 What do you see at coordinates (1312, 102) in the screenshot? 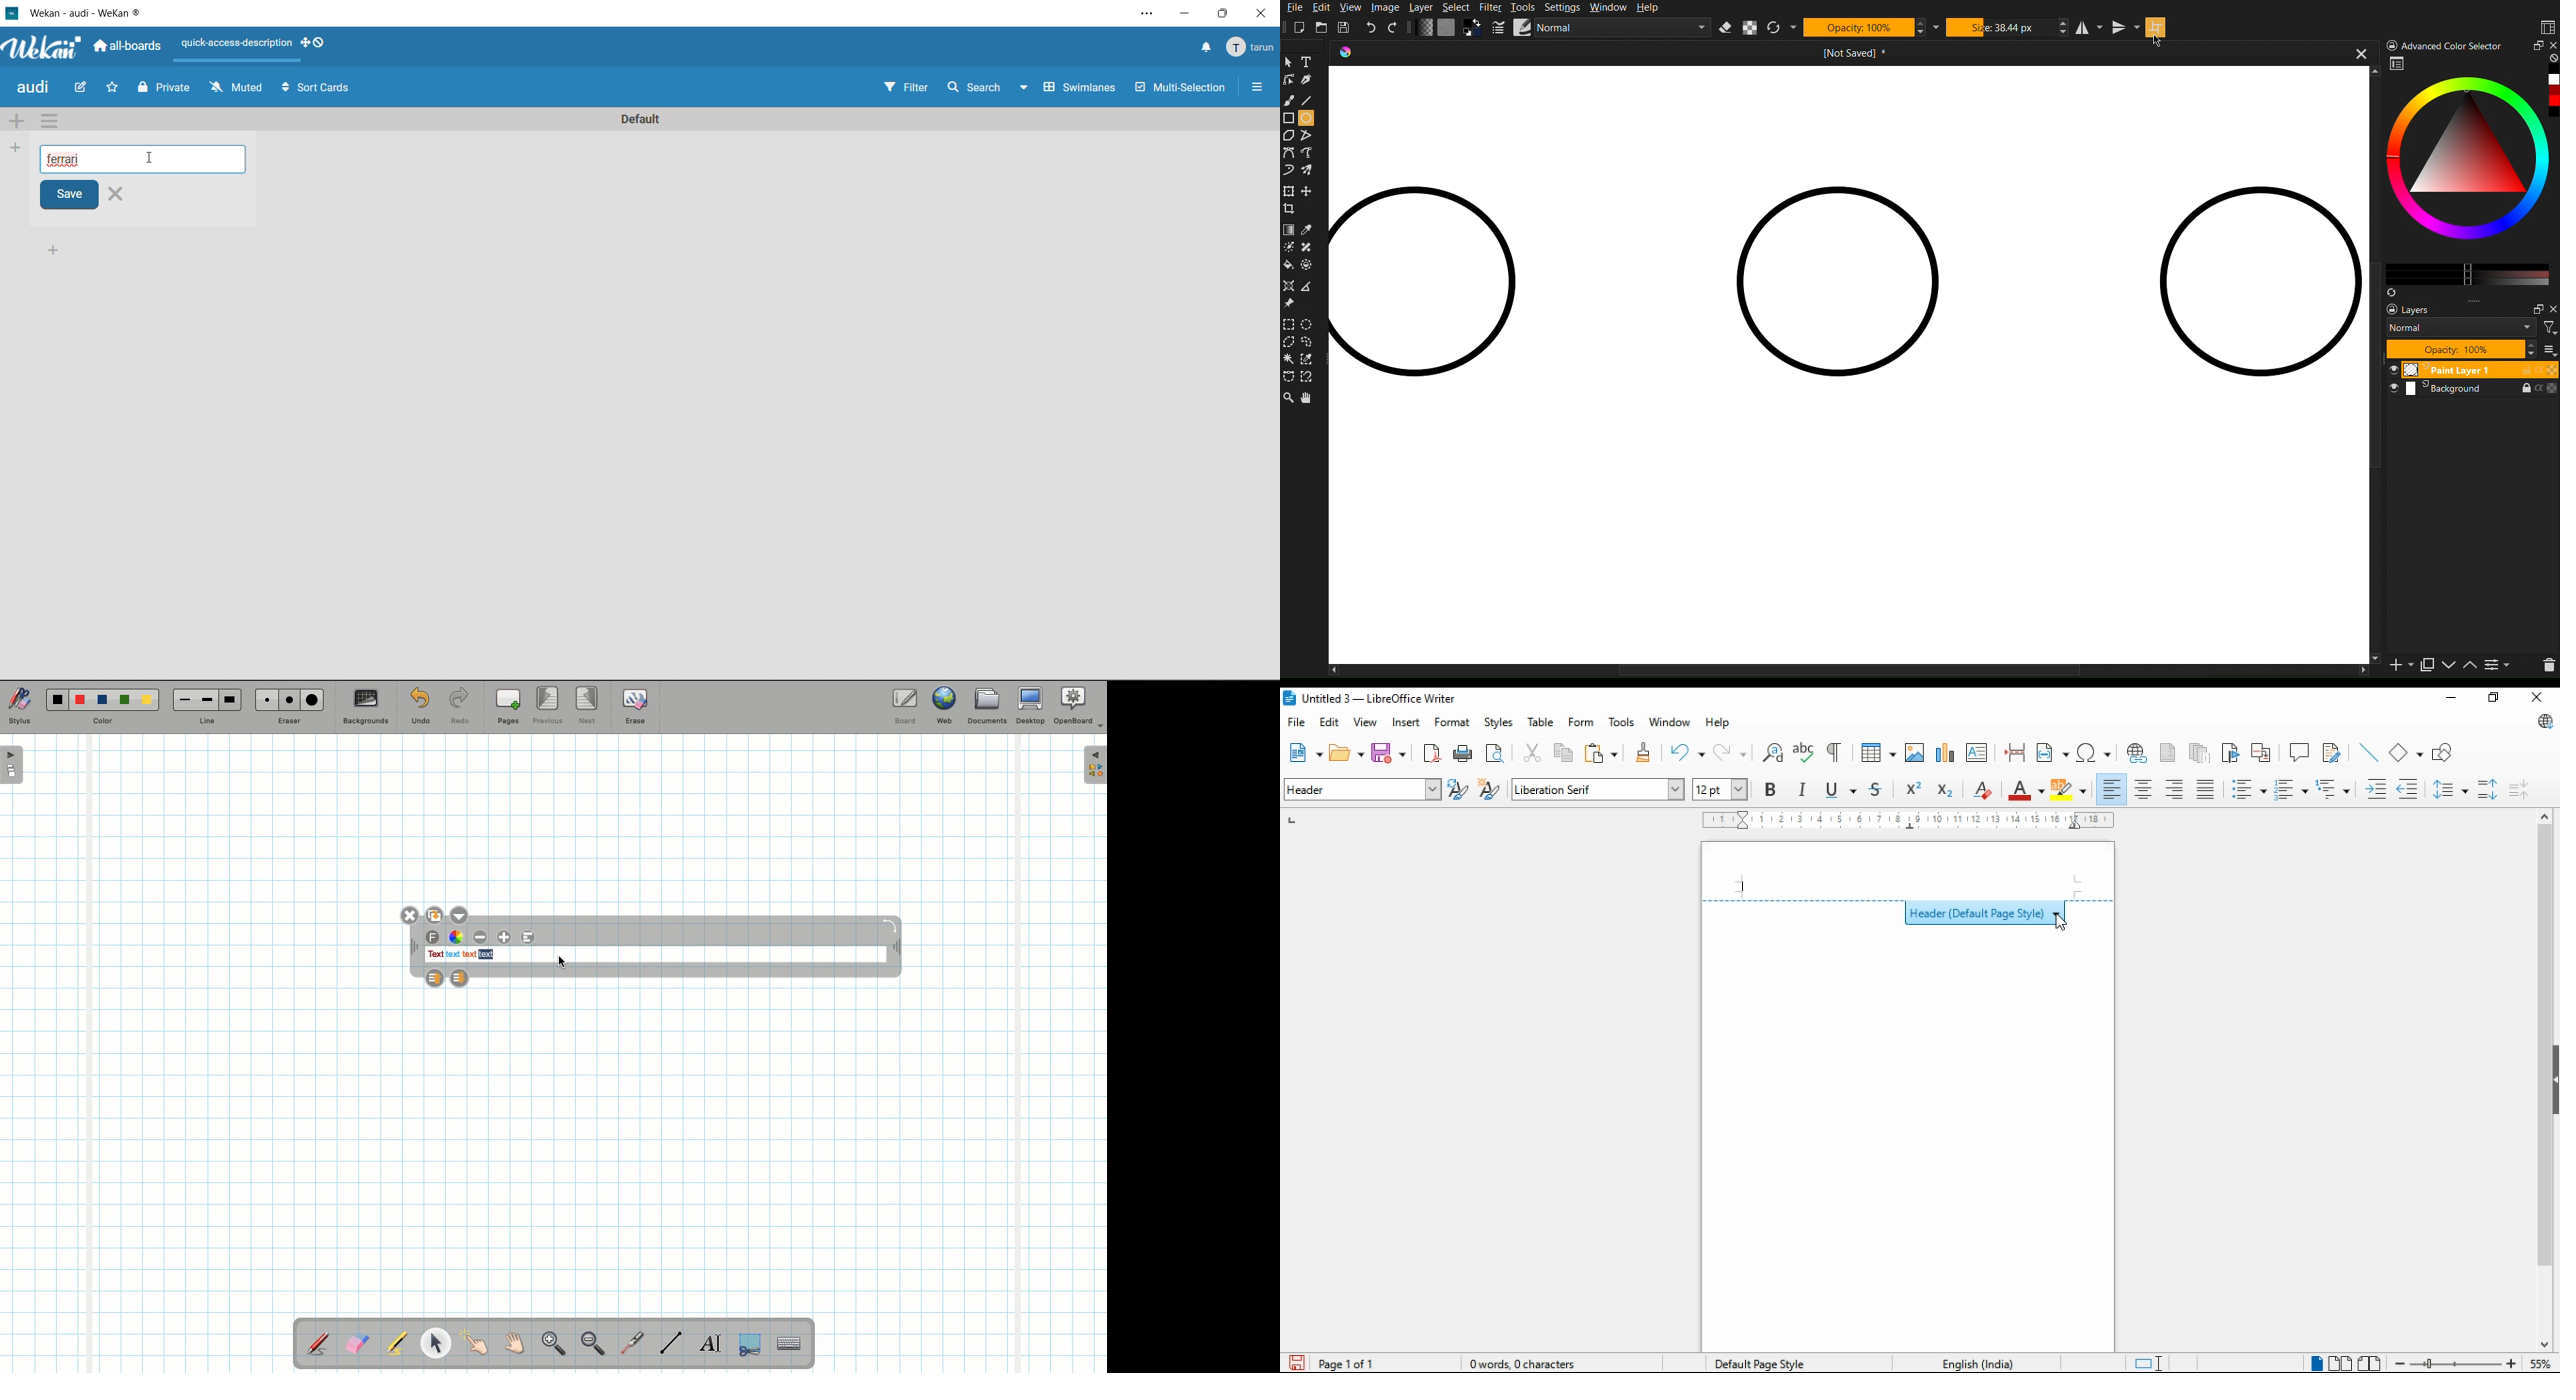
I see `Line` at bounding box center [1312, 102].